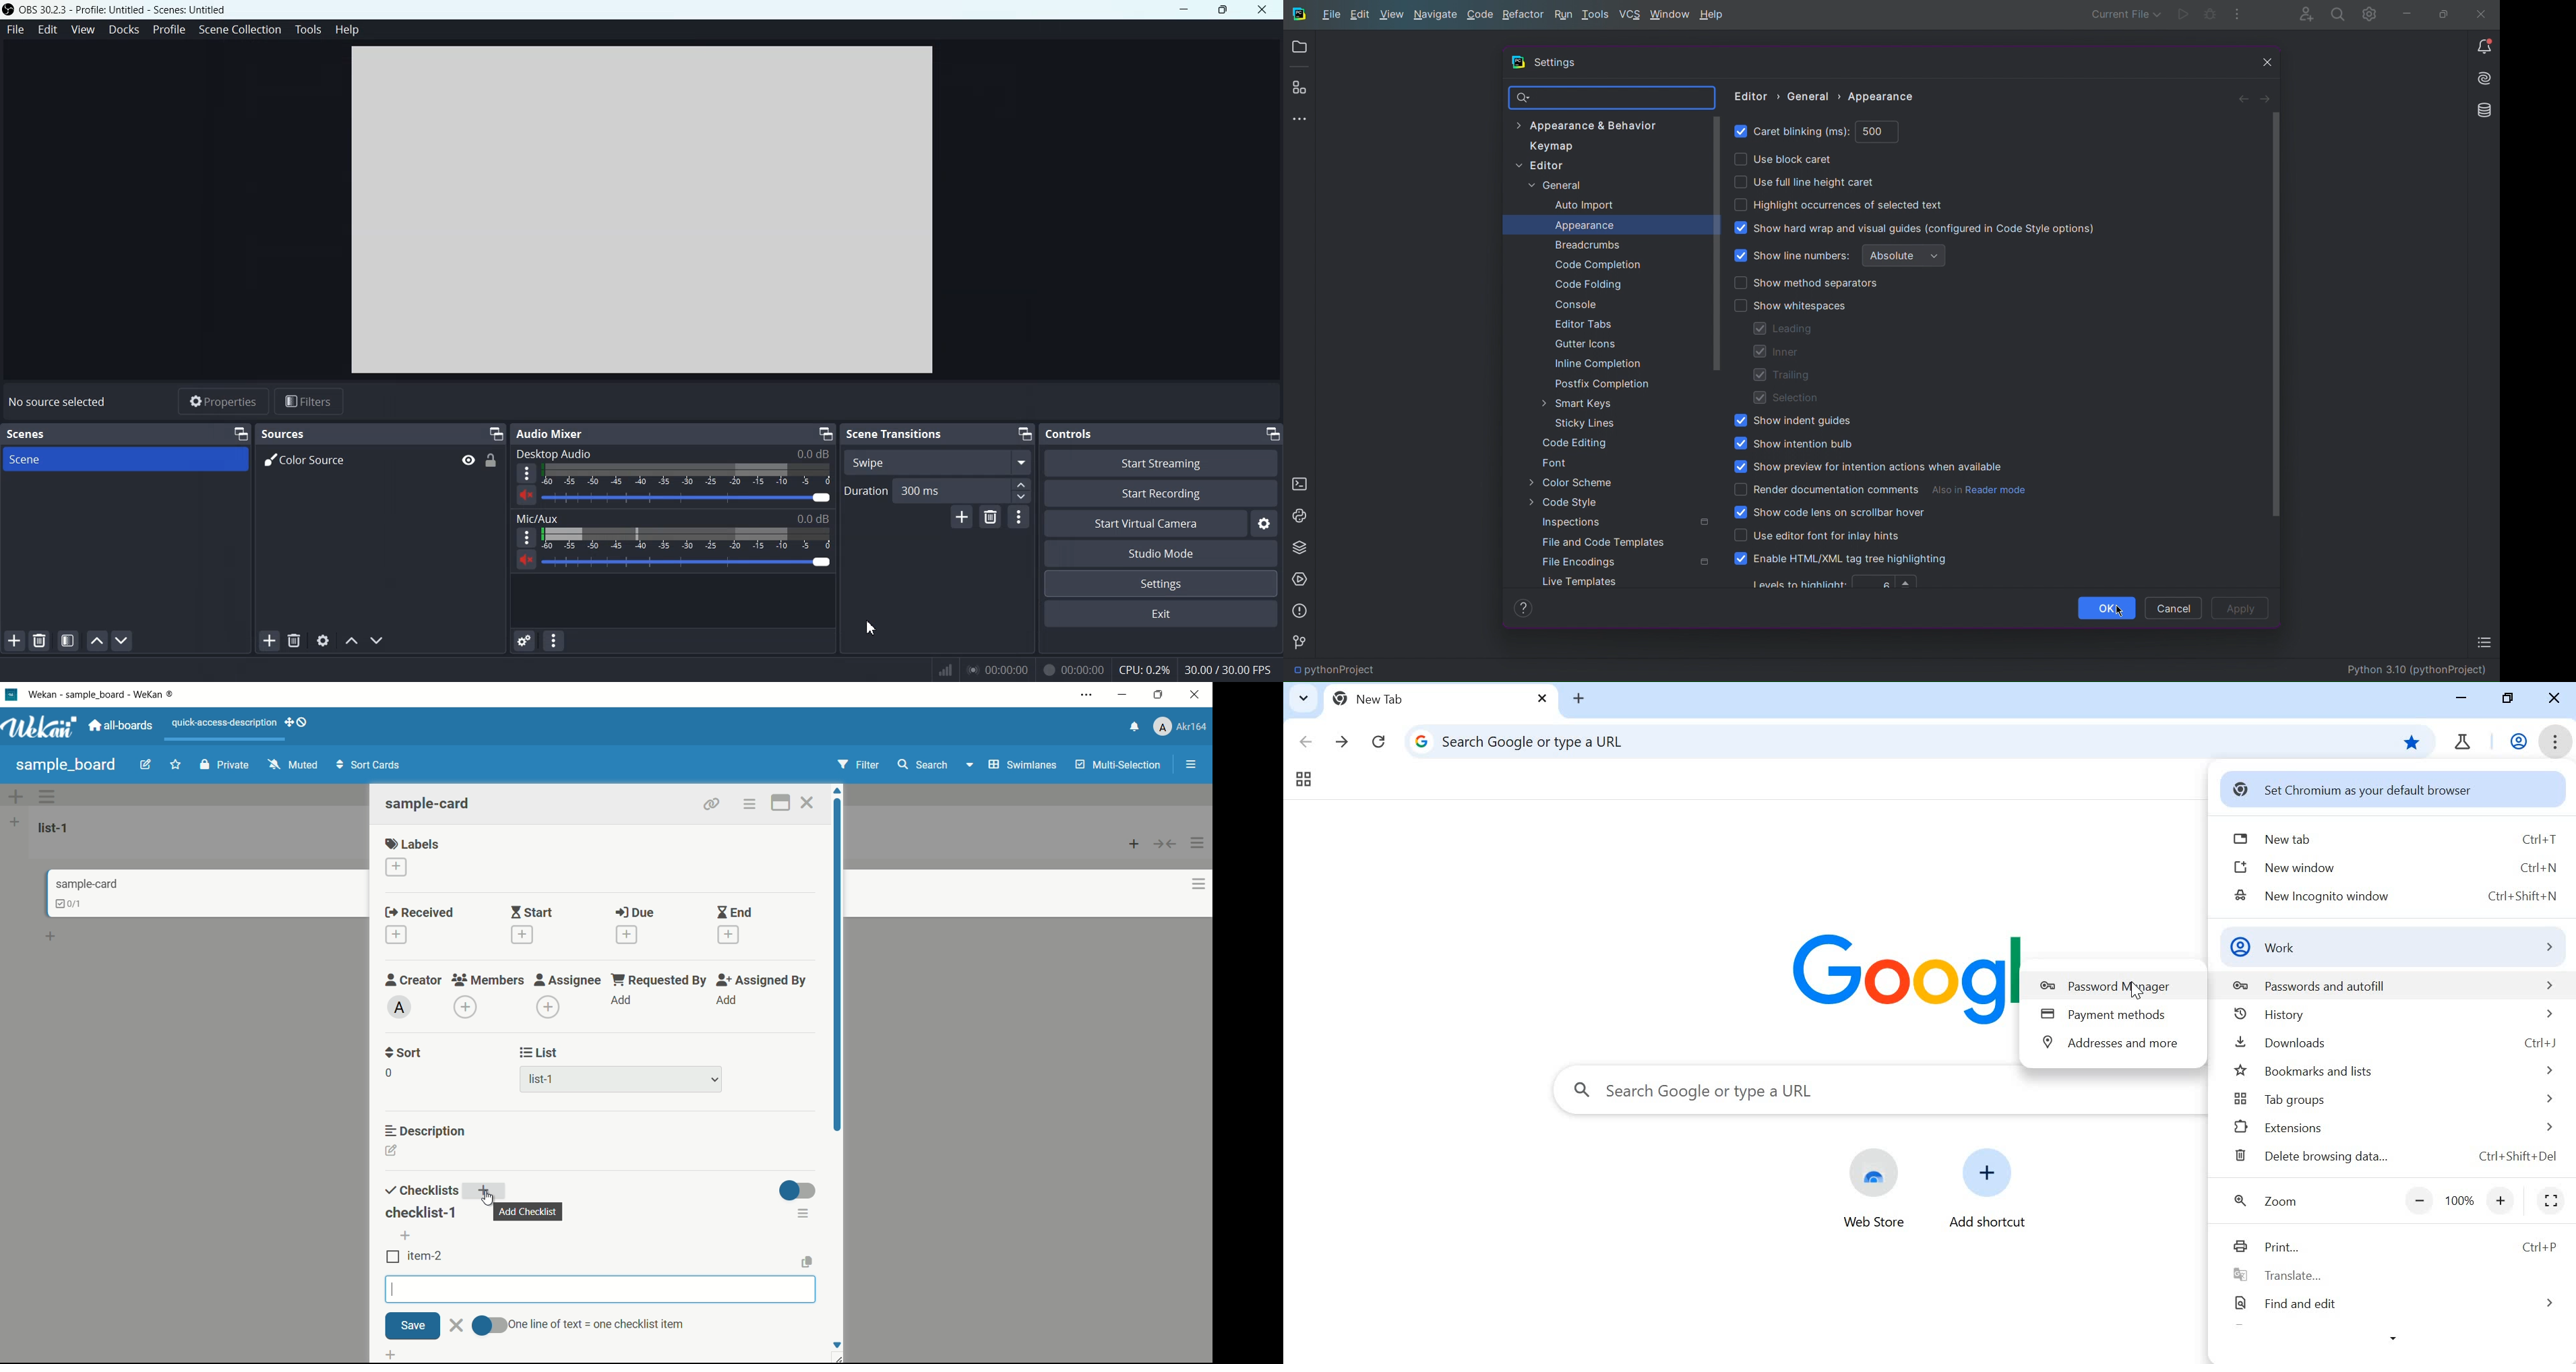 The image size is (2576, 1372). What do you see at coordinates (66, 765) in the screenshot?
I see `board name` at bounding box center [66, 765].